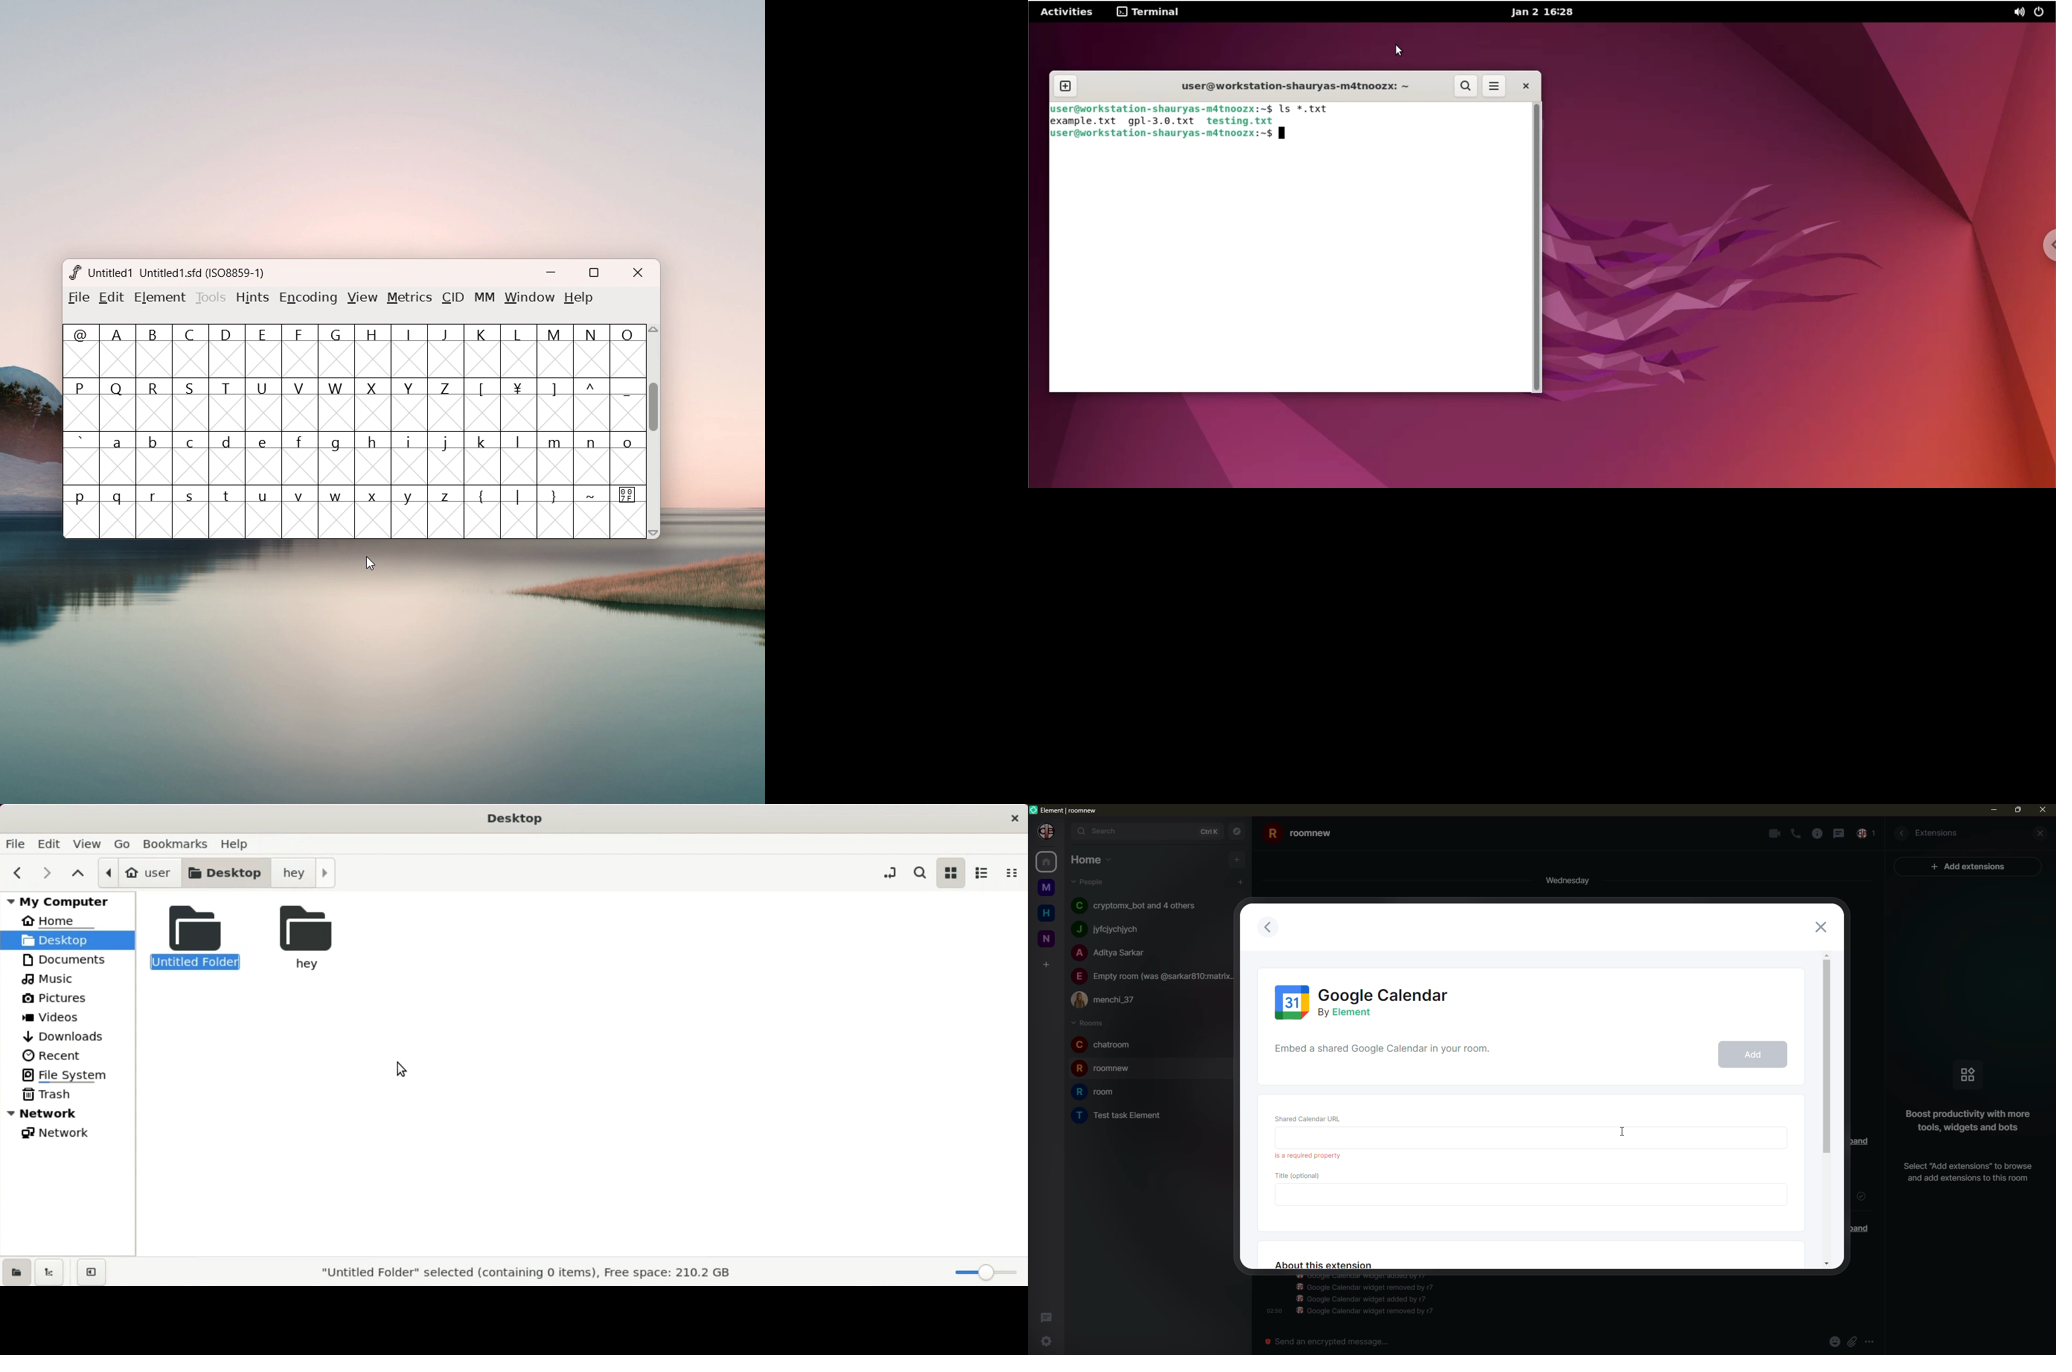 The height and width of the screenshot is (1372, 2072). What do you see at coordinates (483, 351) in the screenshot?
I see `k` at bounding box center [483, 351].